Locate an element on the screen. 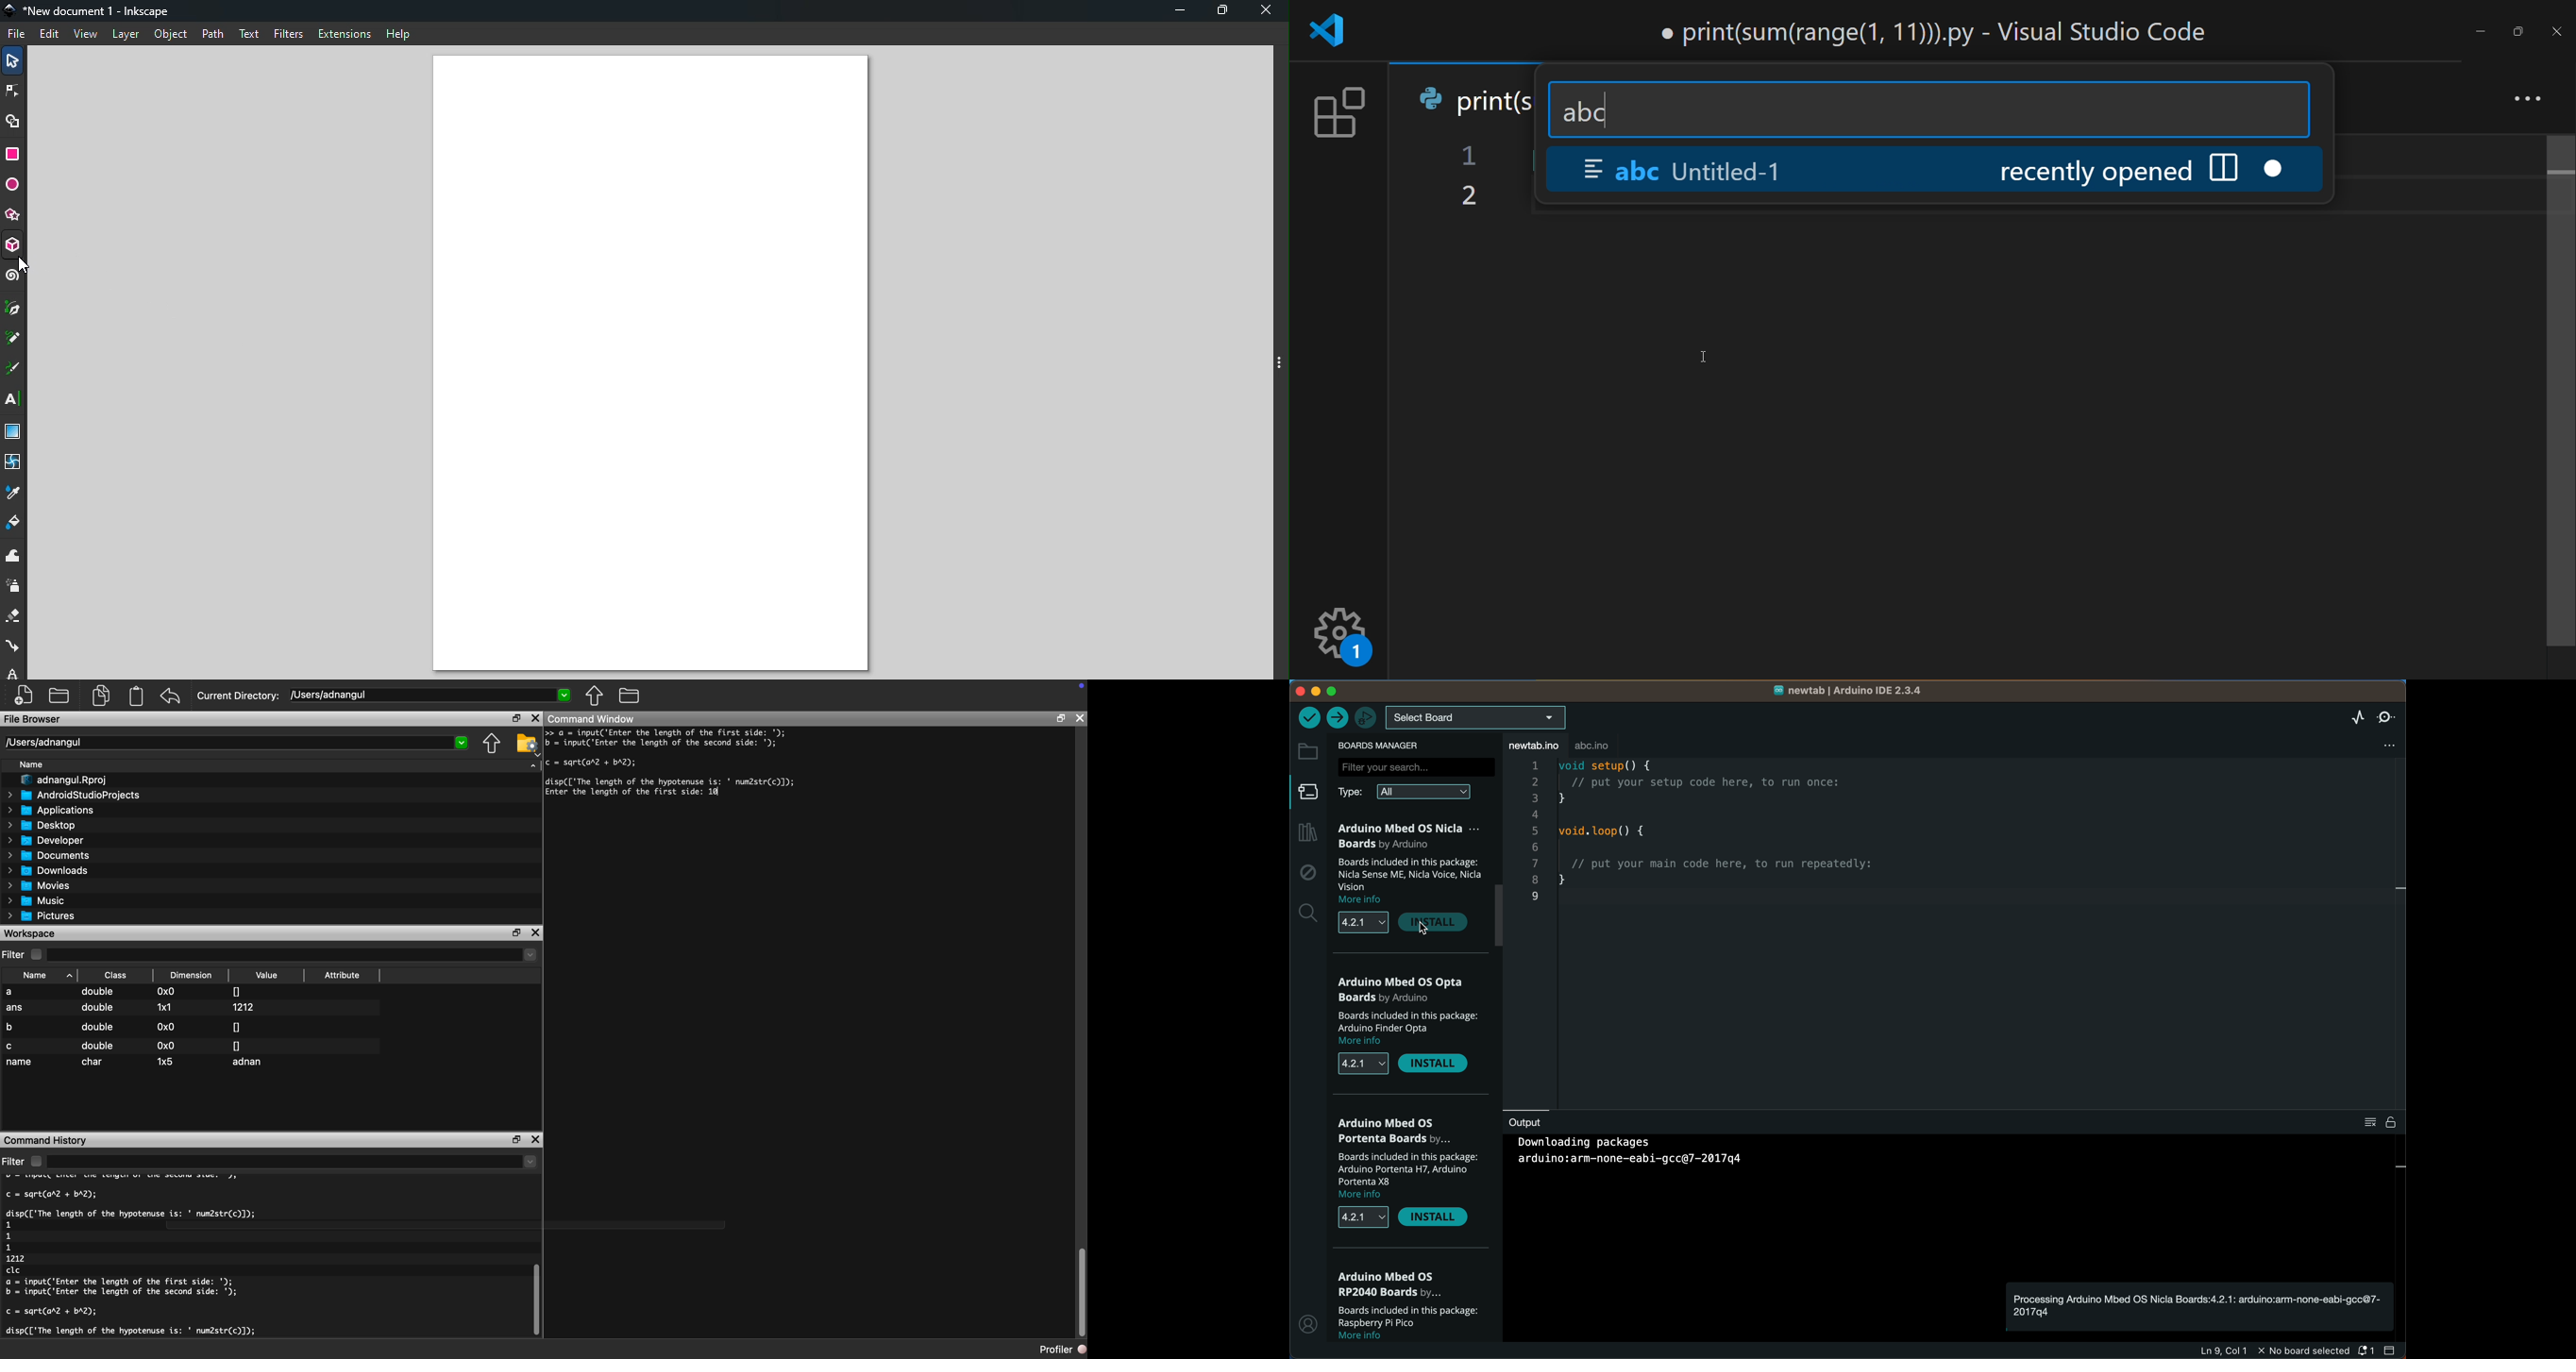 This screenshot has width=2576, height=1372.  Applications is located at coordinates (55, 810).